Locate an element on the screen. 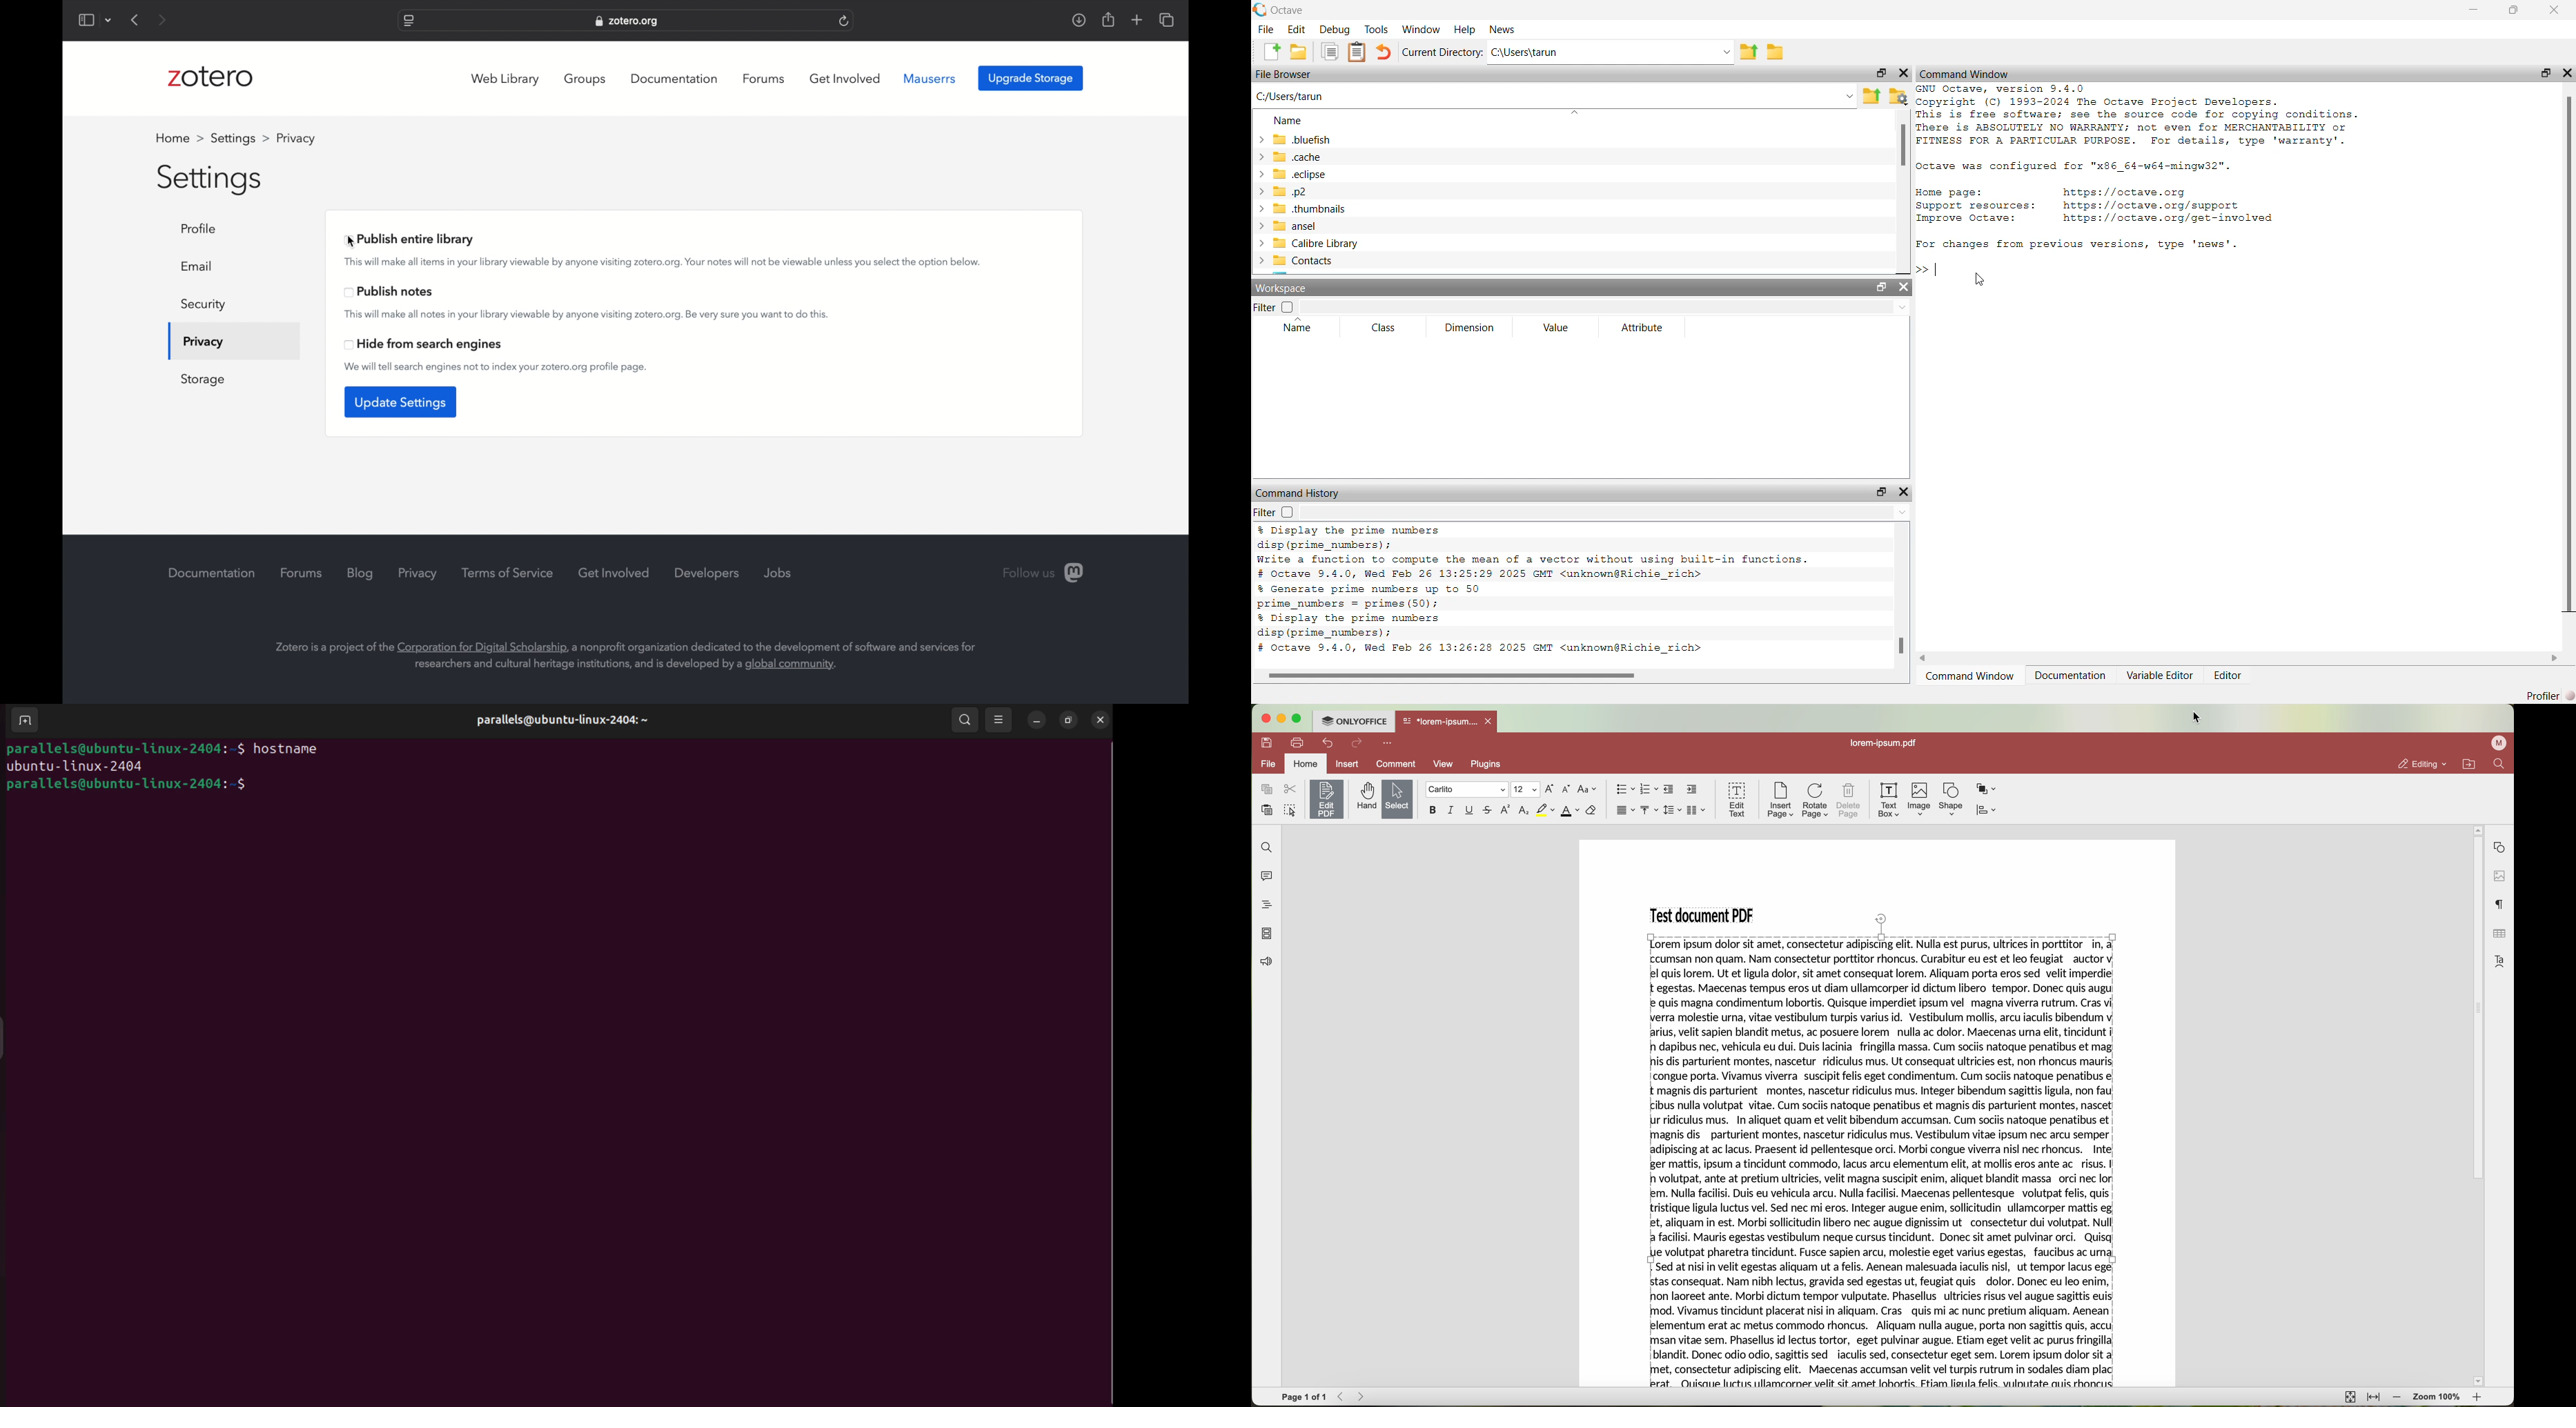  documentation is located at coordinates (214, 573).